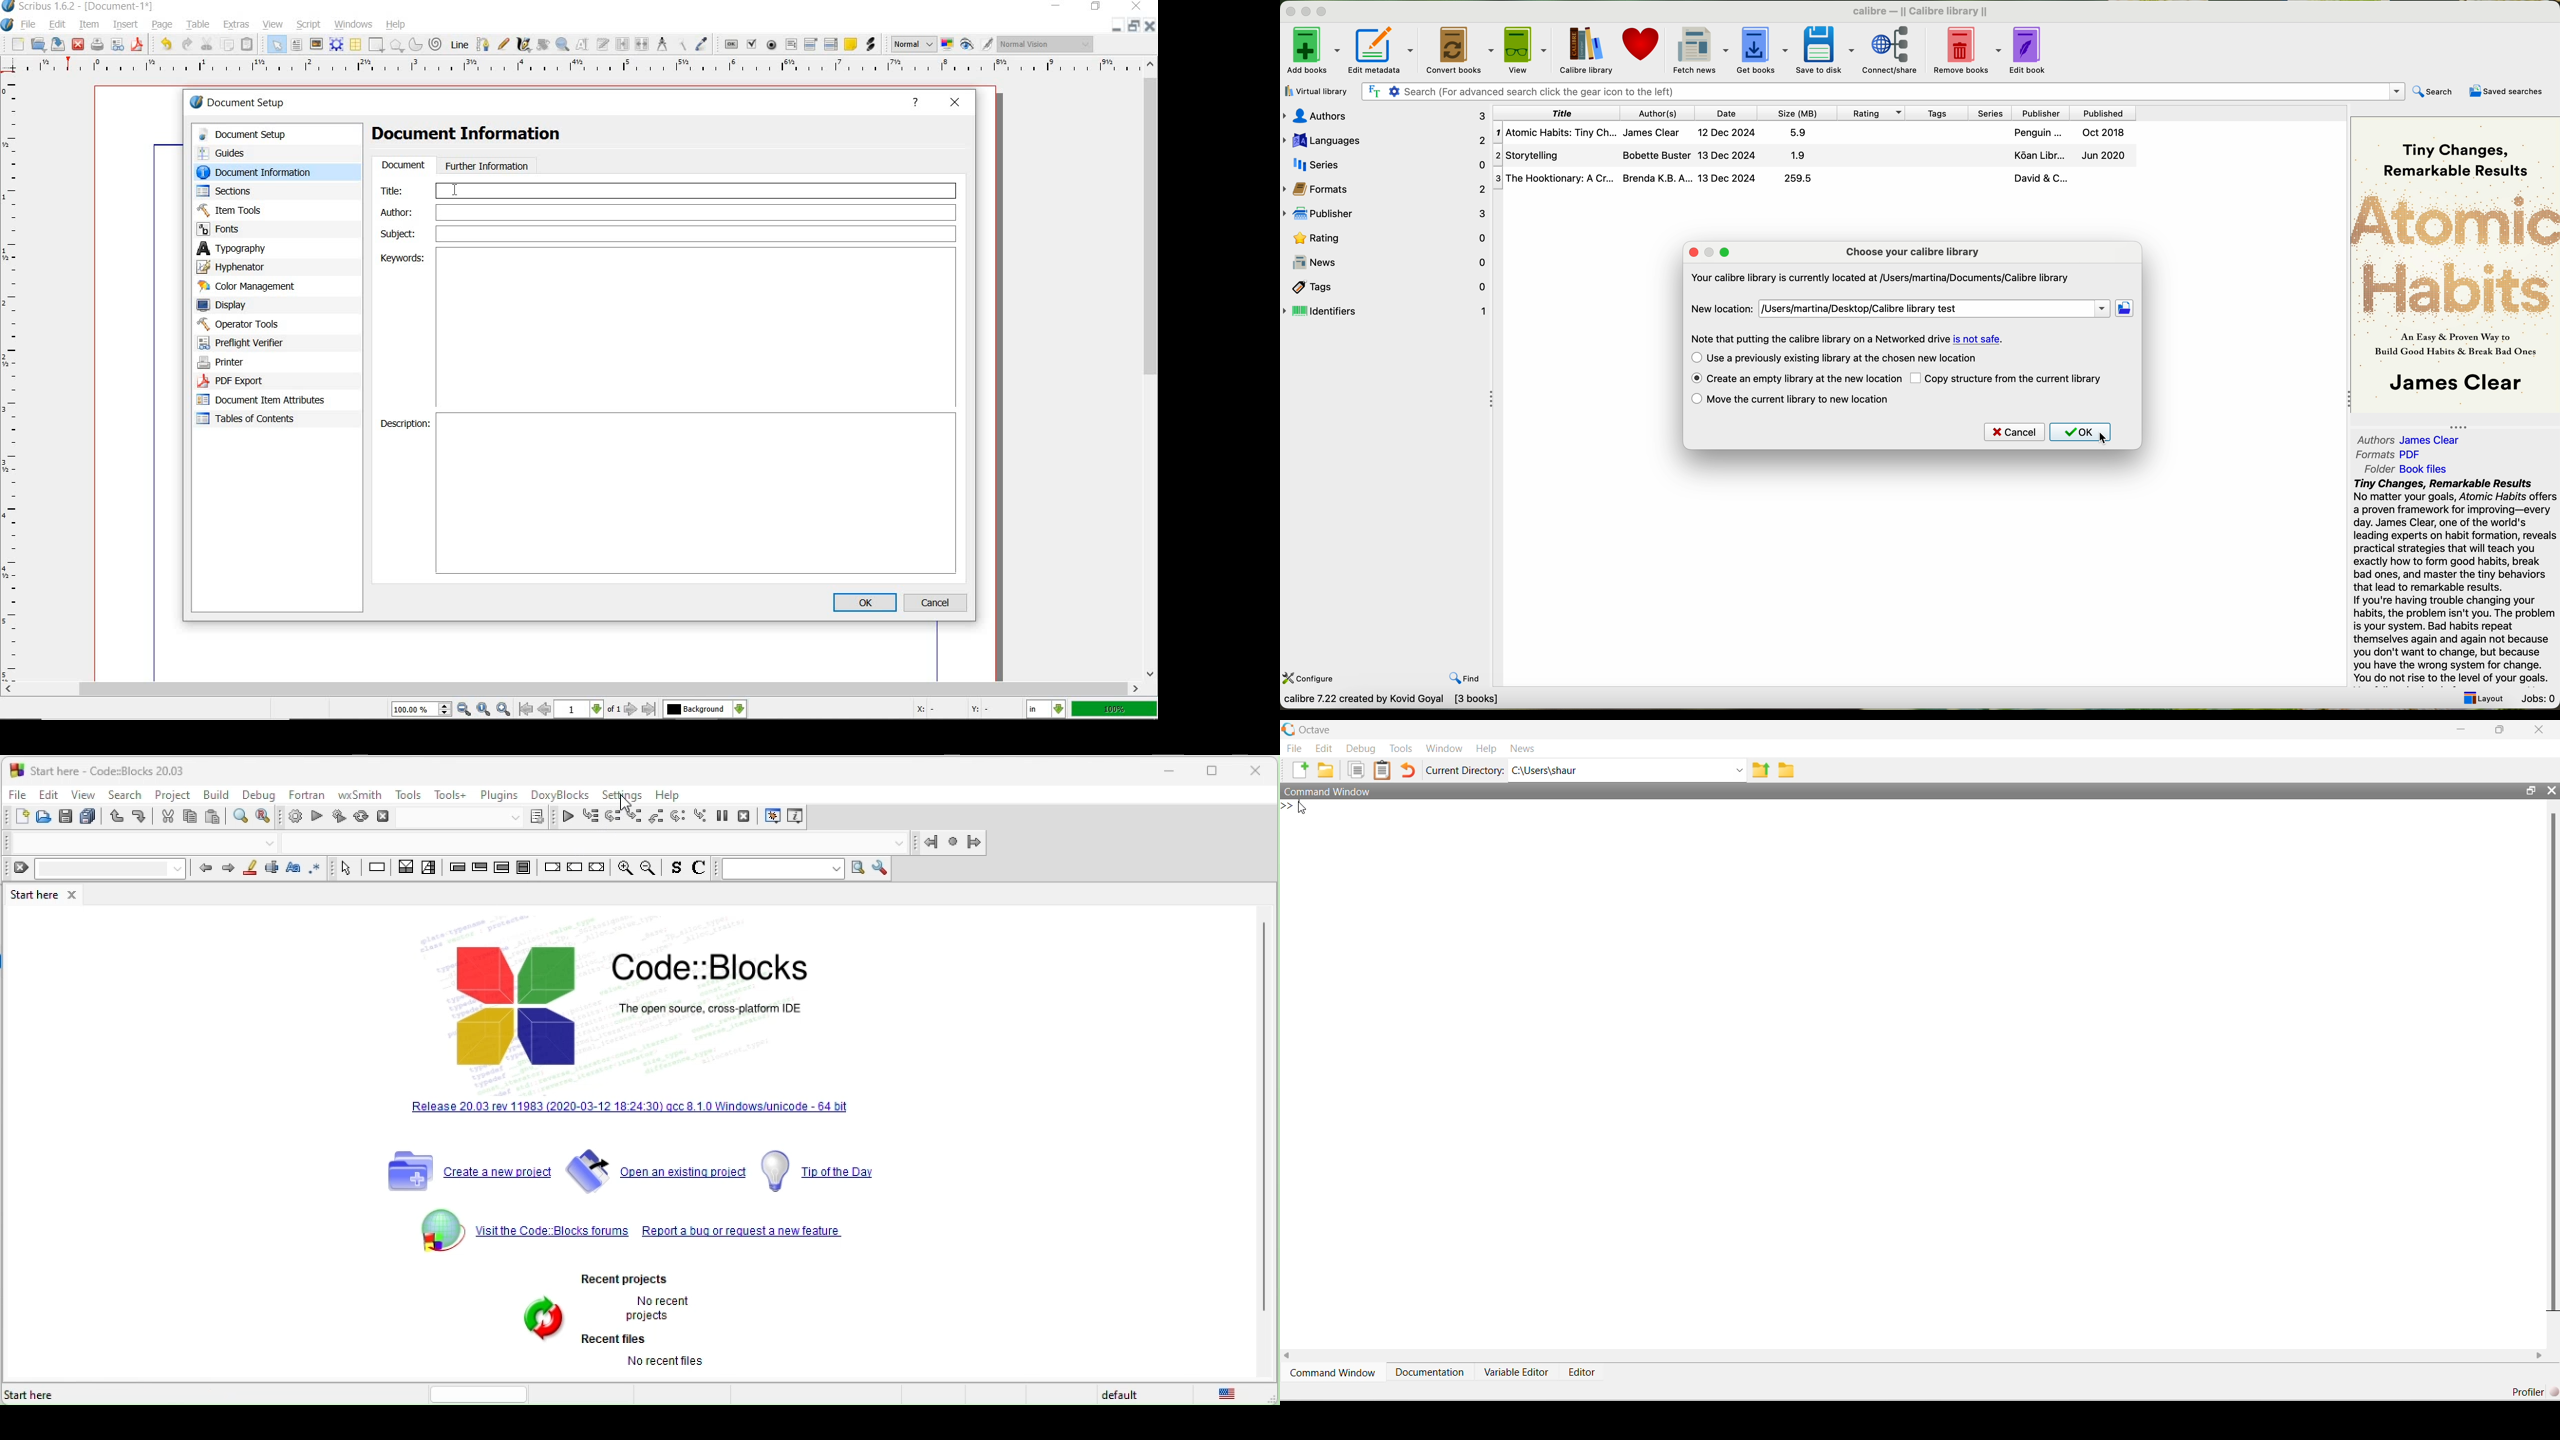 The height and width of the screenshot is (1456, 2576). What do you see at coordinates (1585, 50) in the screenshot?
I see `click on calibre library` at bounding box center [1585, 50].